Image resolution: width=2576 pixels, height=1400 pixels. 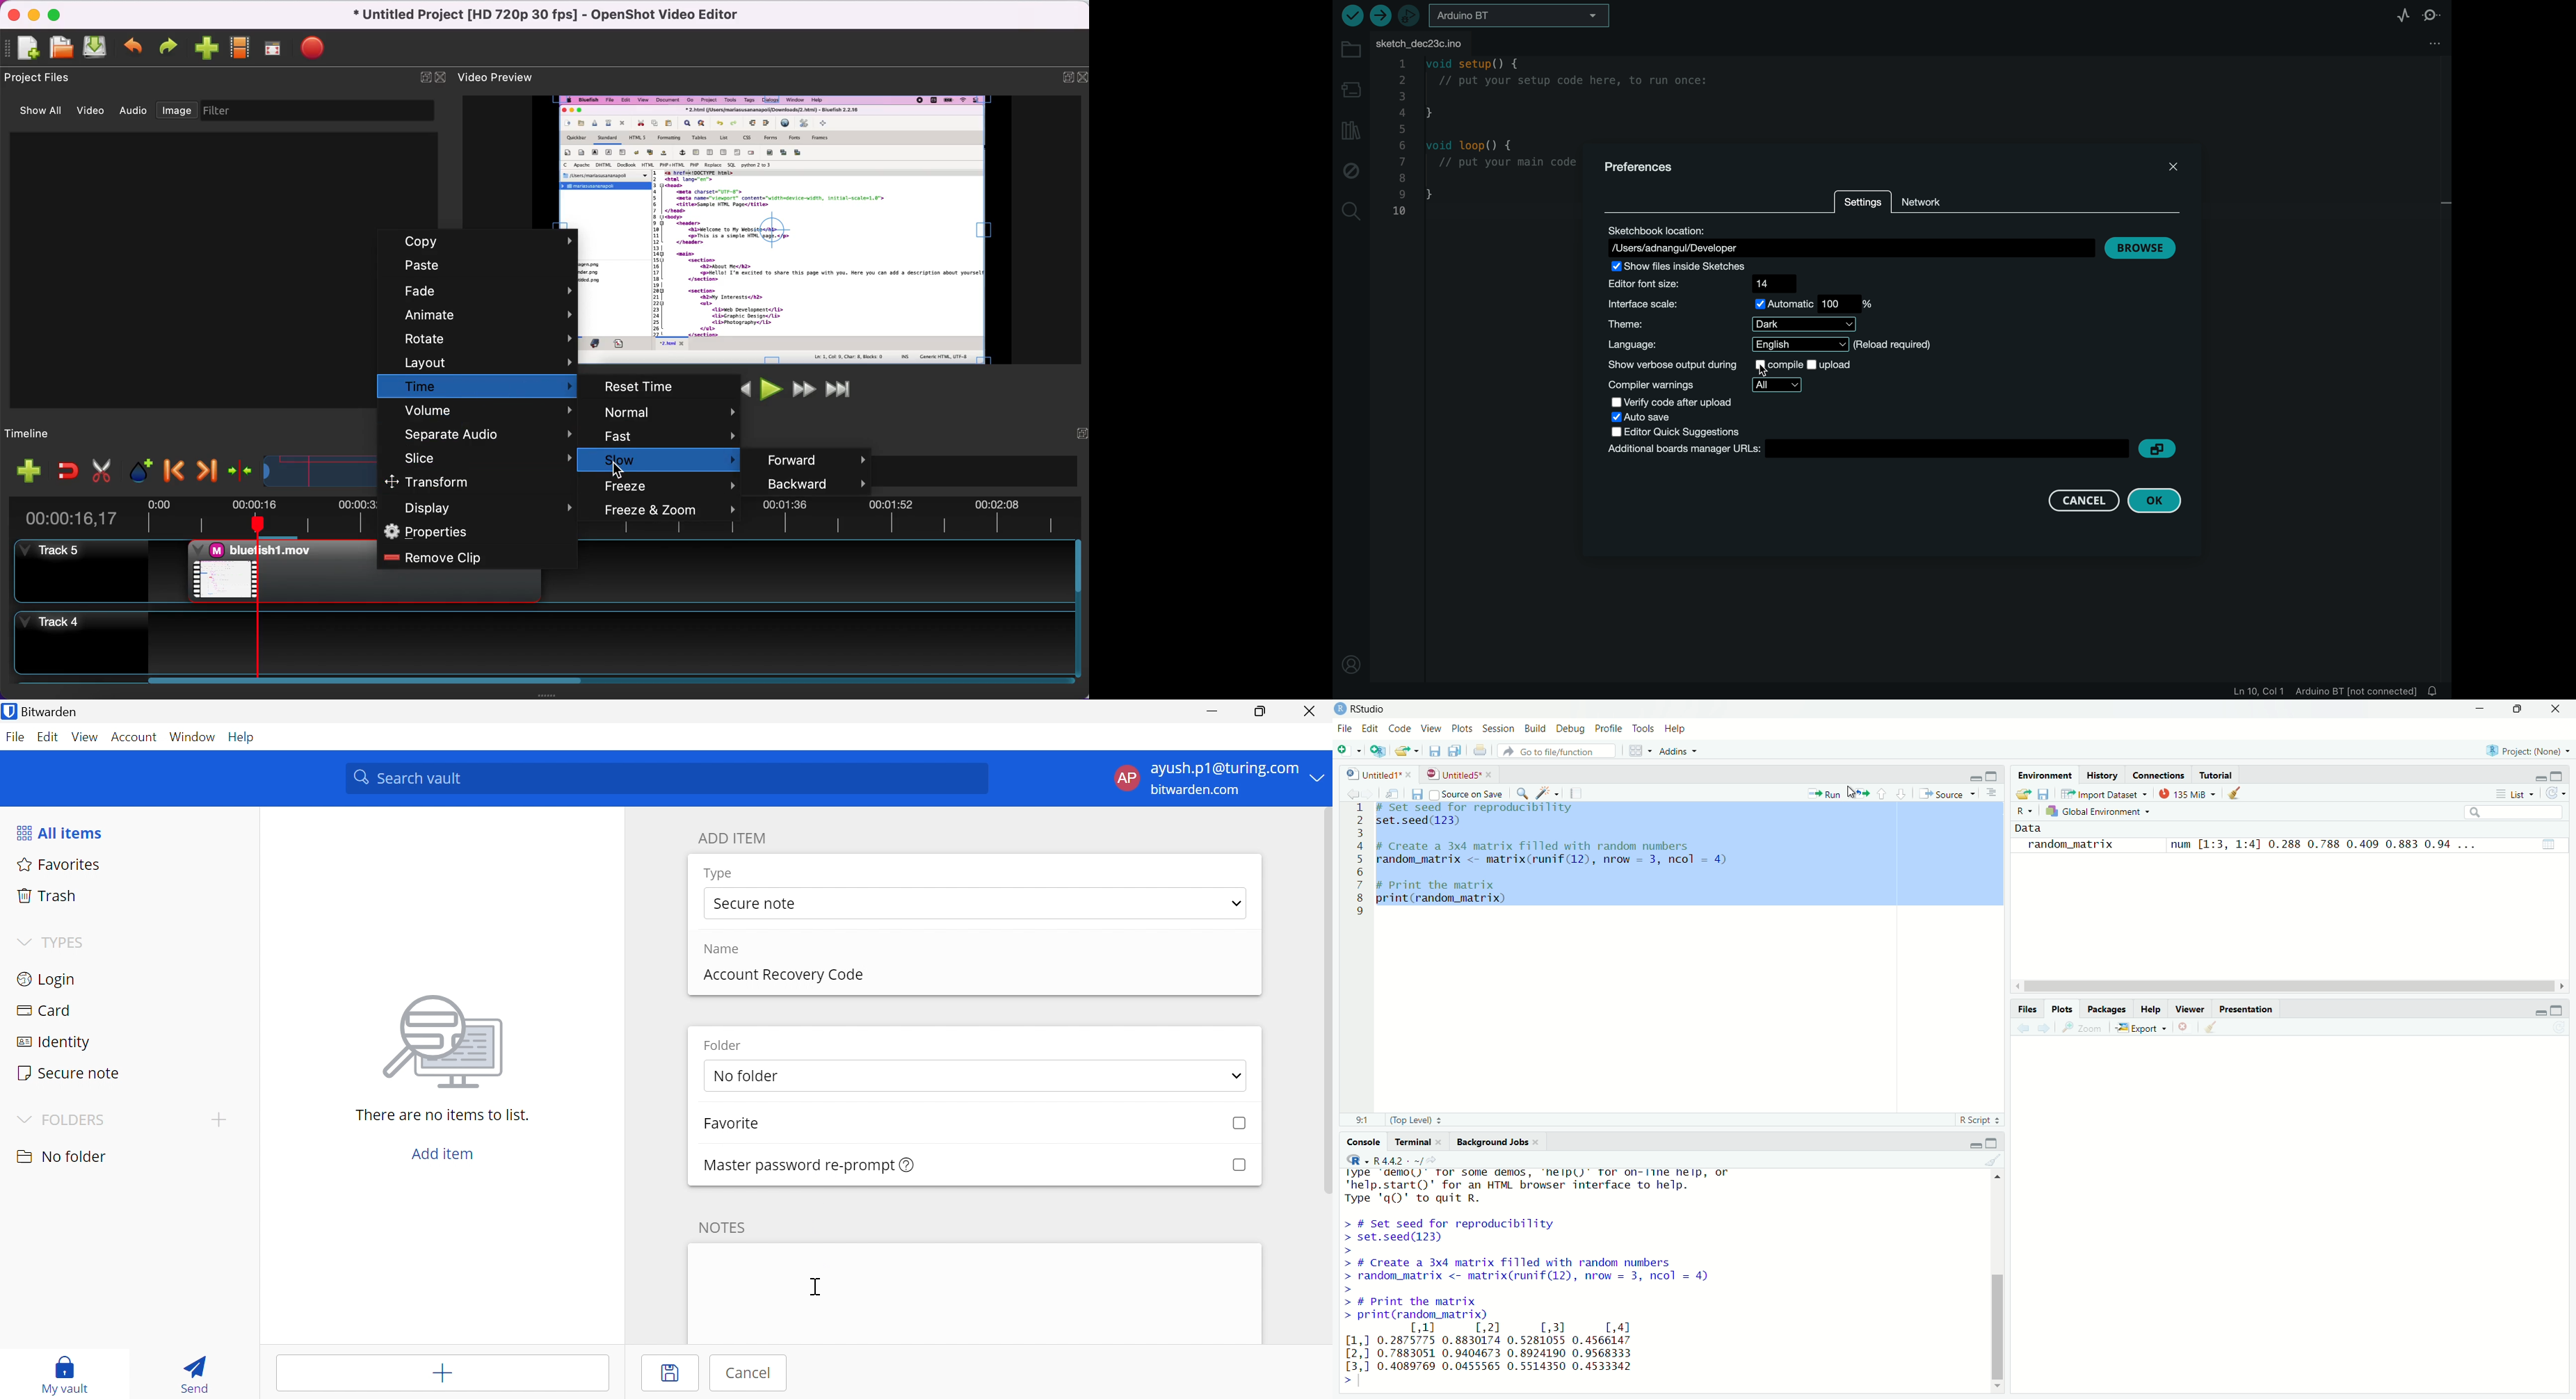 What do you see at coordinates (218, 1119) in the screenshot?
I see `Create folder` at bounding box center [218, 1119].